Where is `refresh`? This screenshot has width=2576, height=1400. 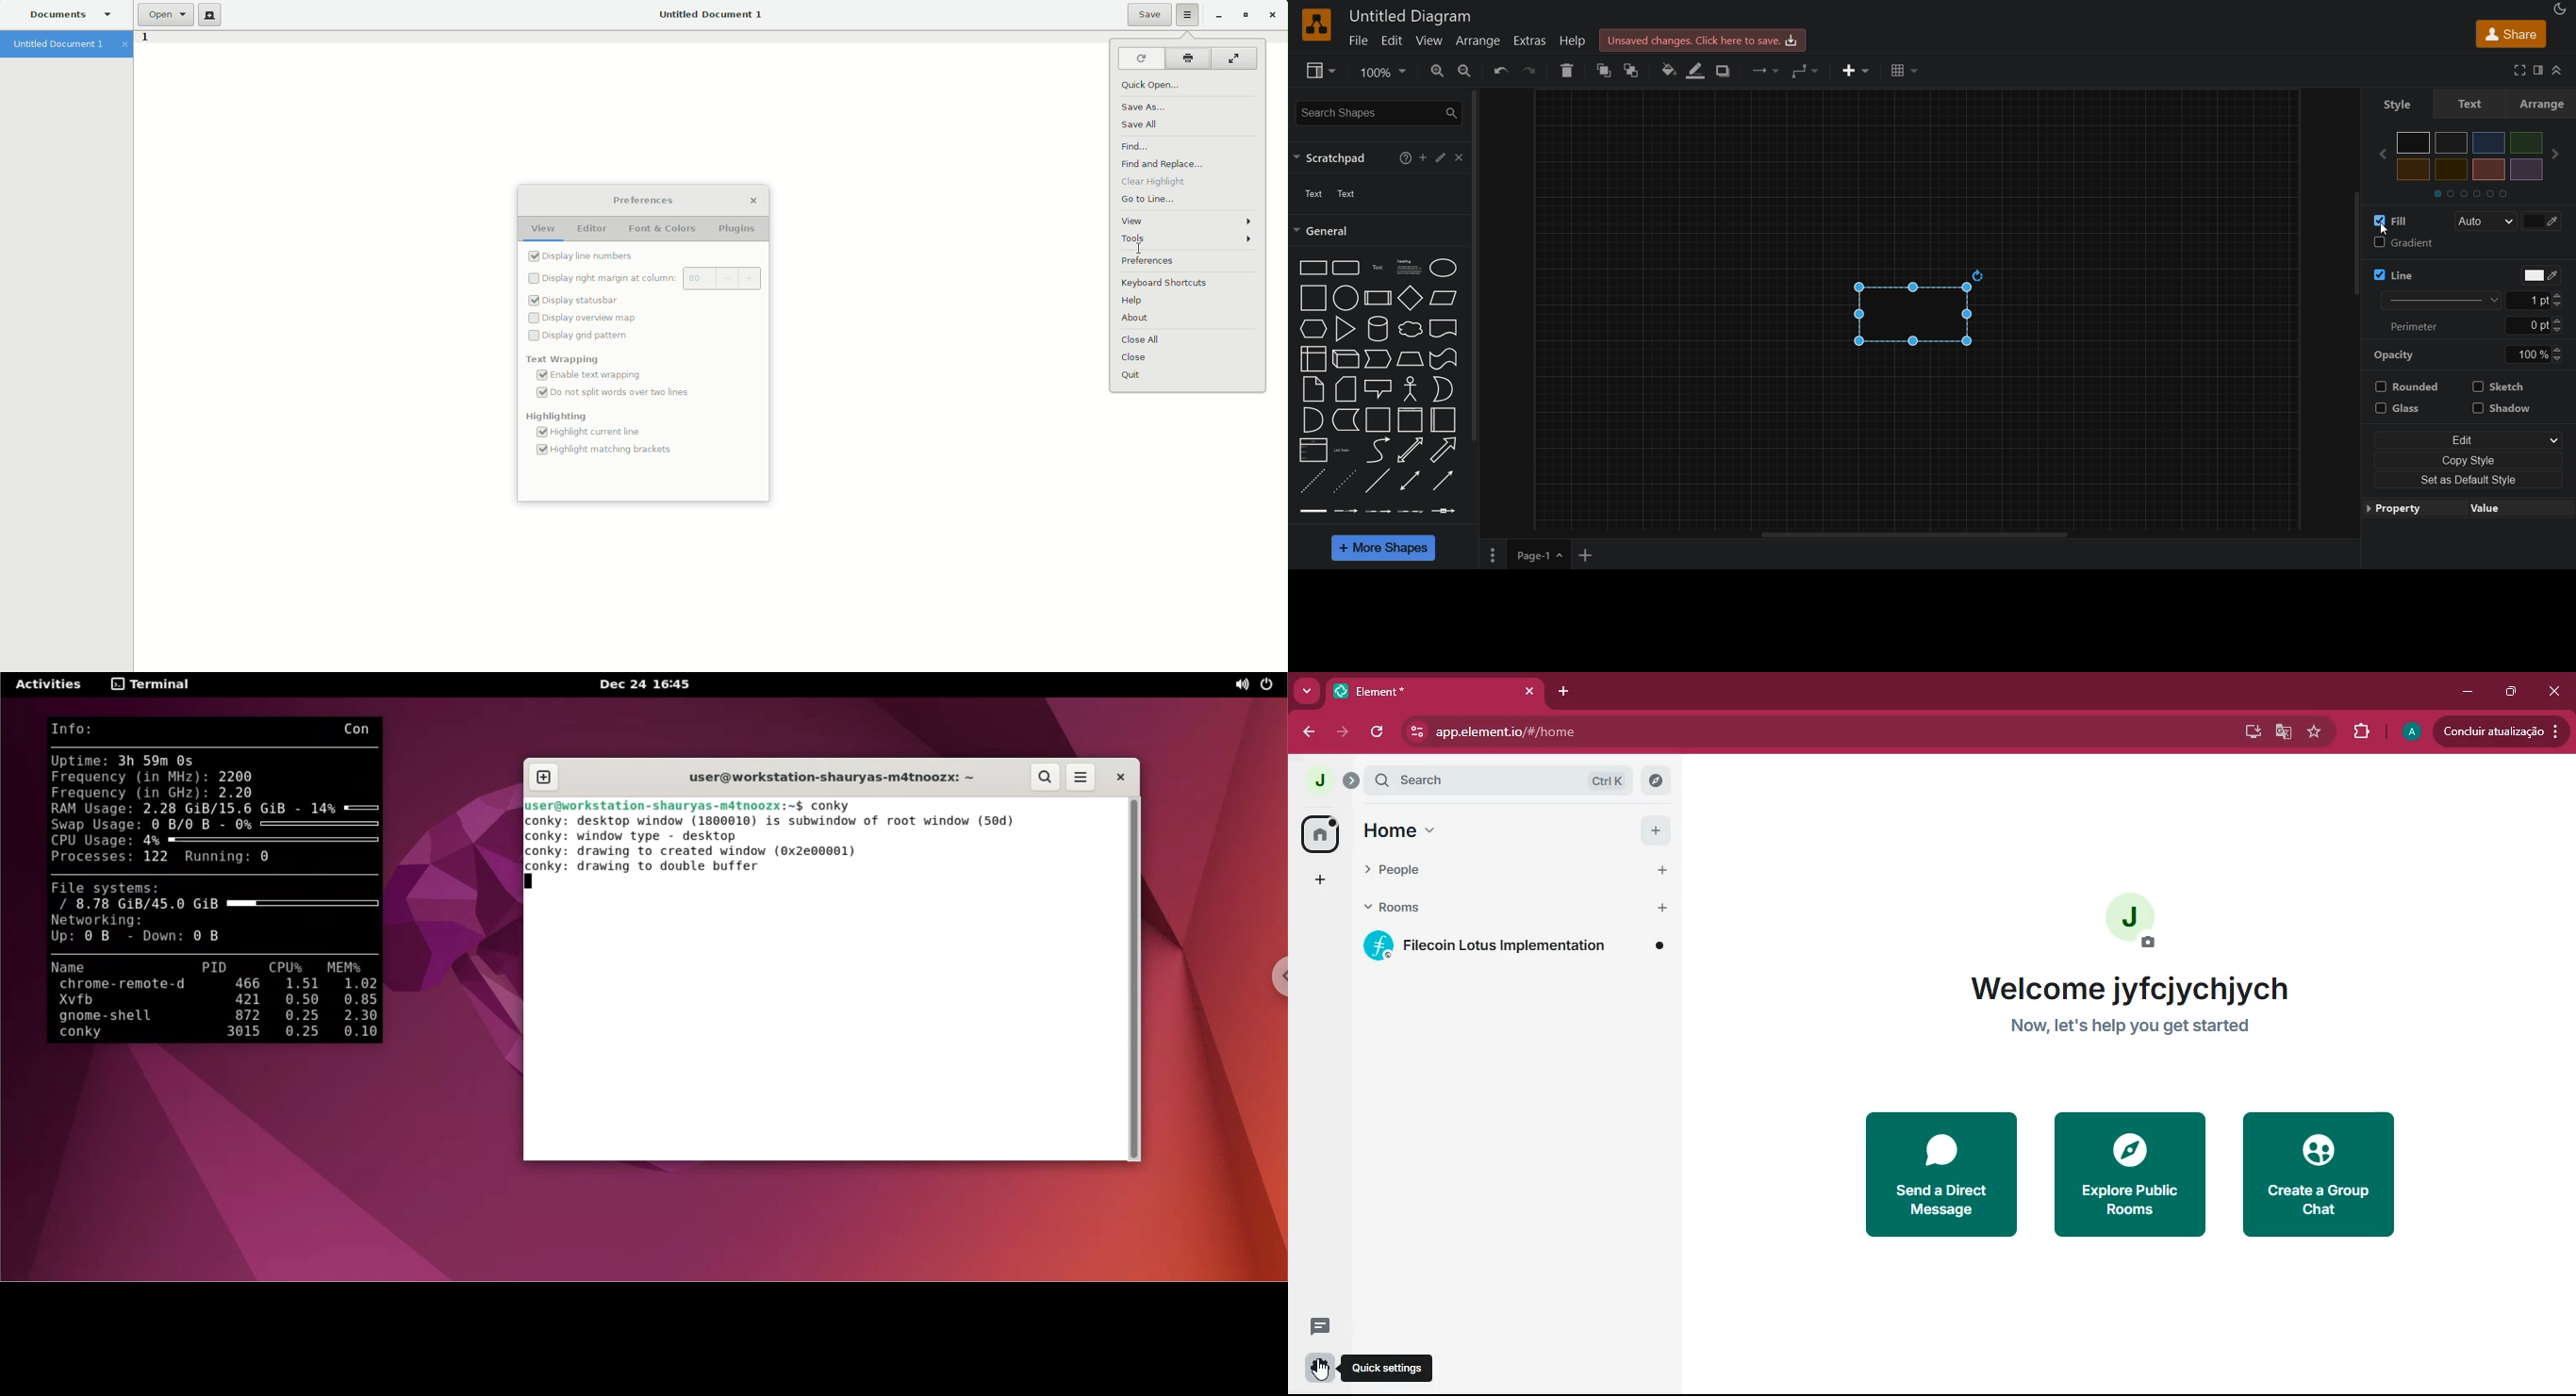
refresh is located at coordinates (1379, 733).